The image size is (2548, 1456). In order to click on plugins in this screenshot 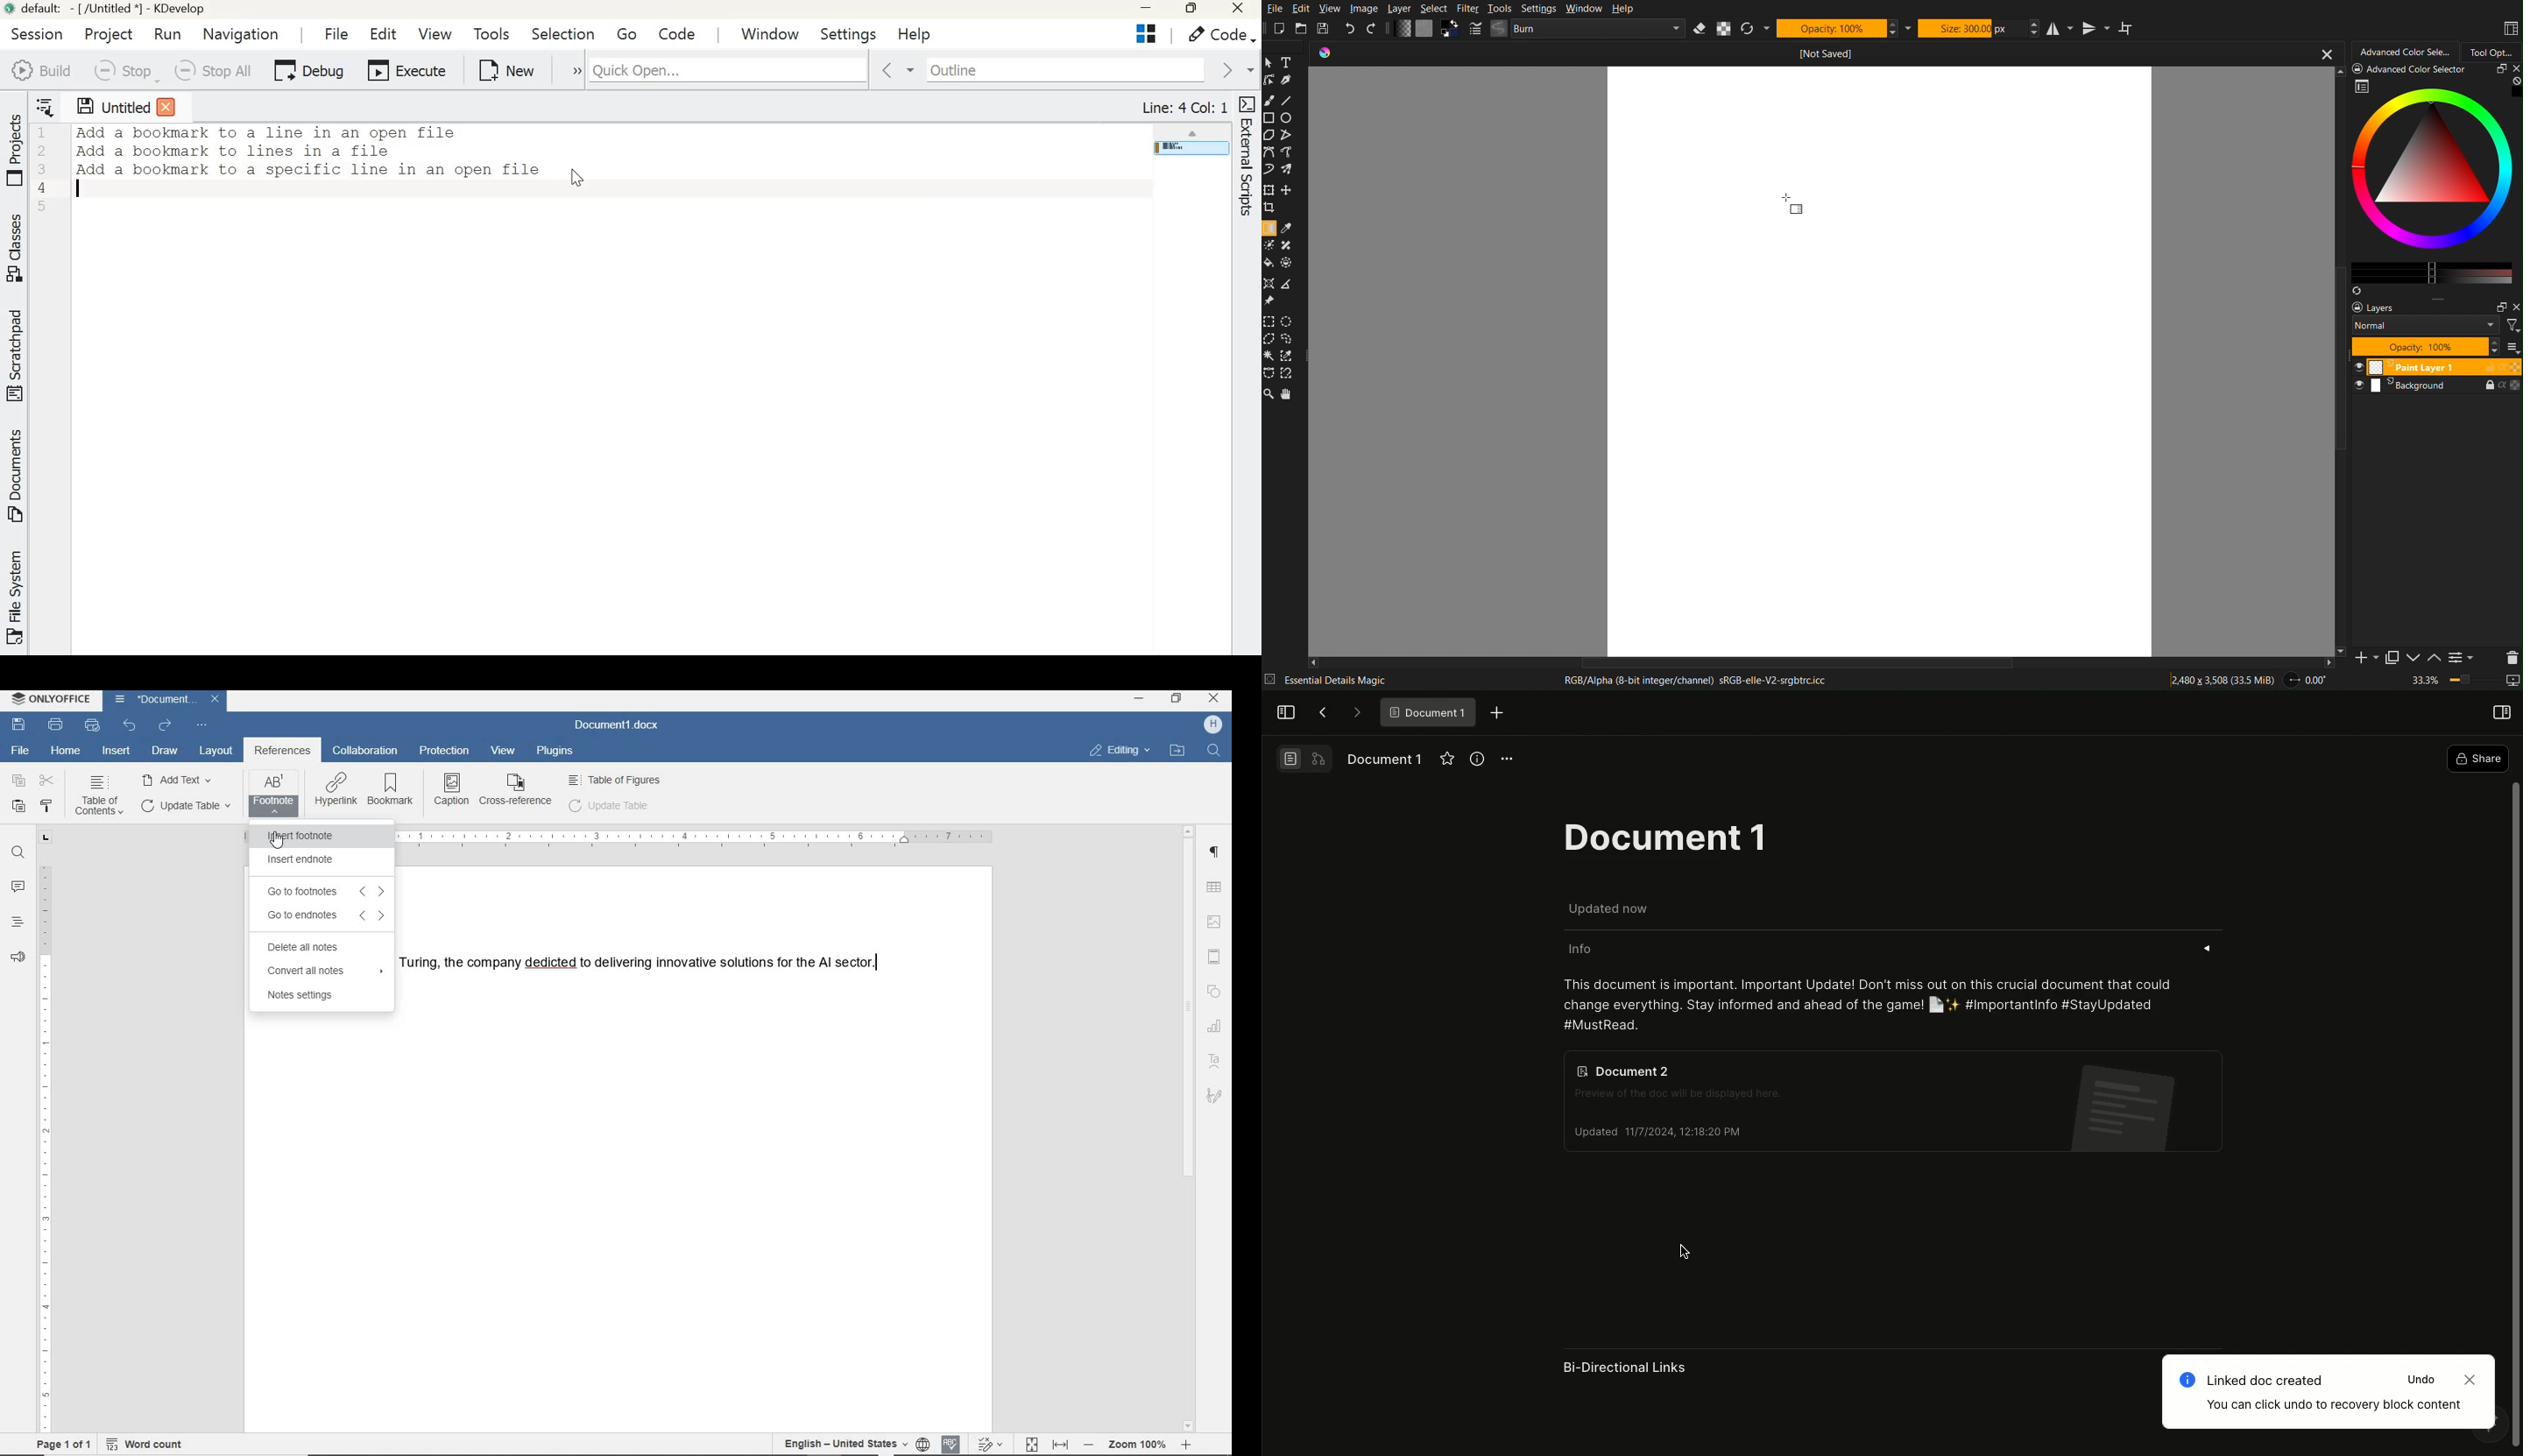, I will do `click(558, 752)`.